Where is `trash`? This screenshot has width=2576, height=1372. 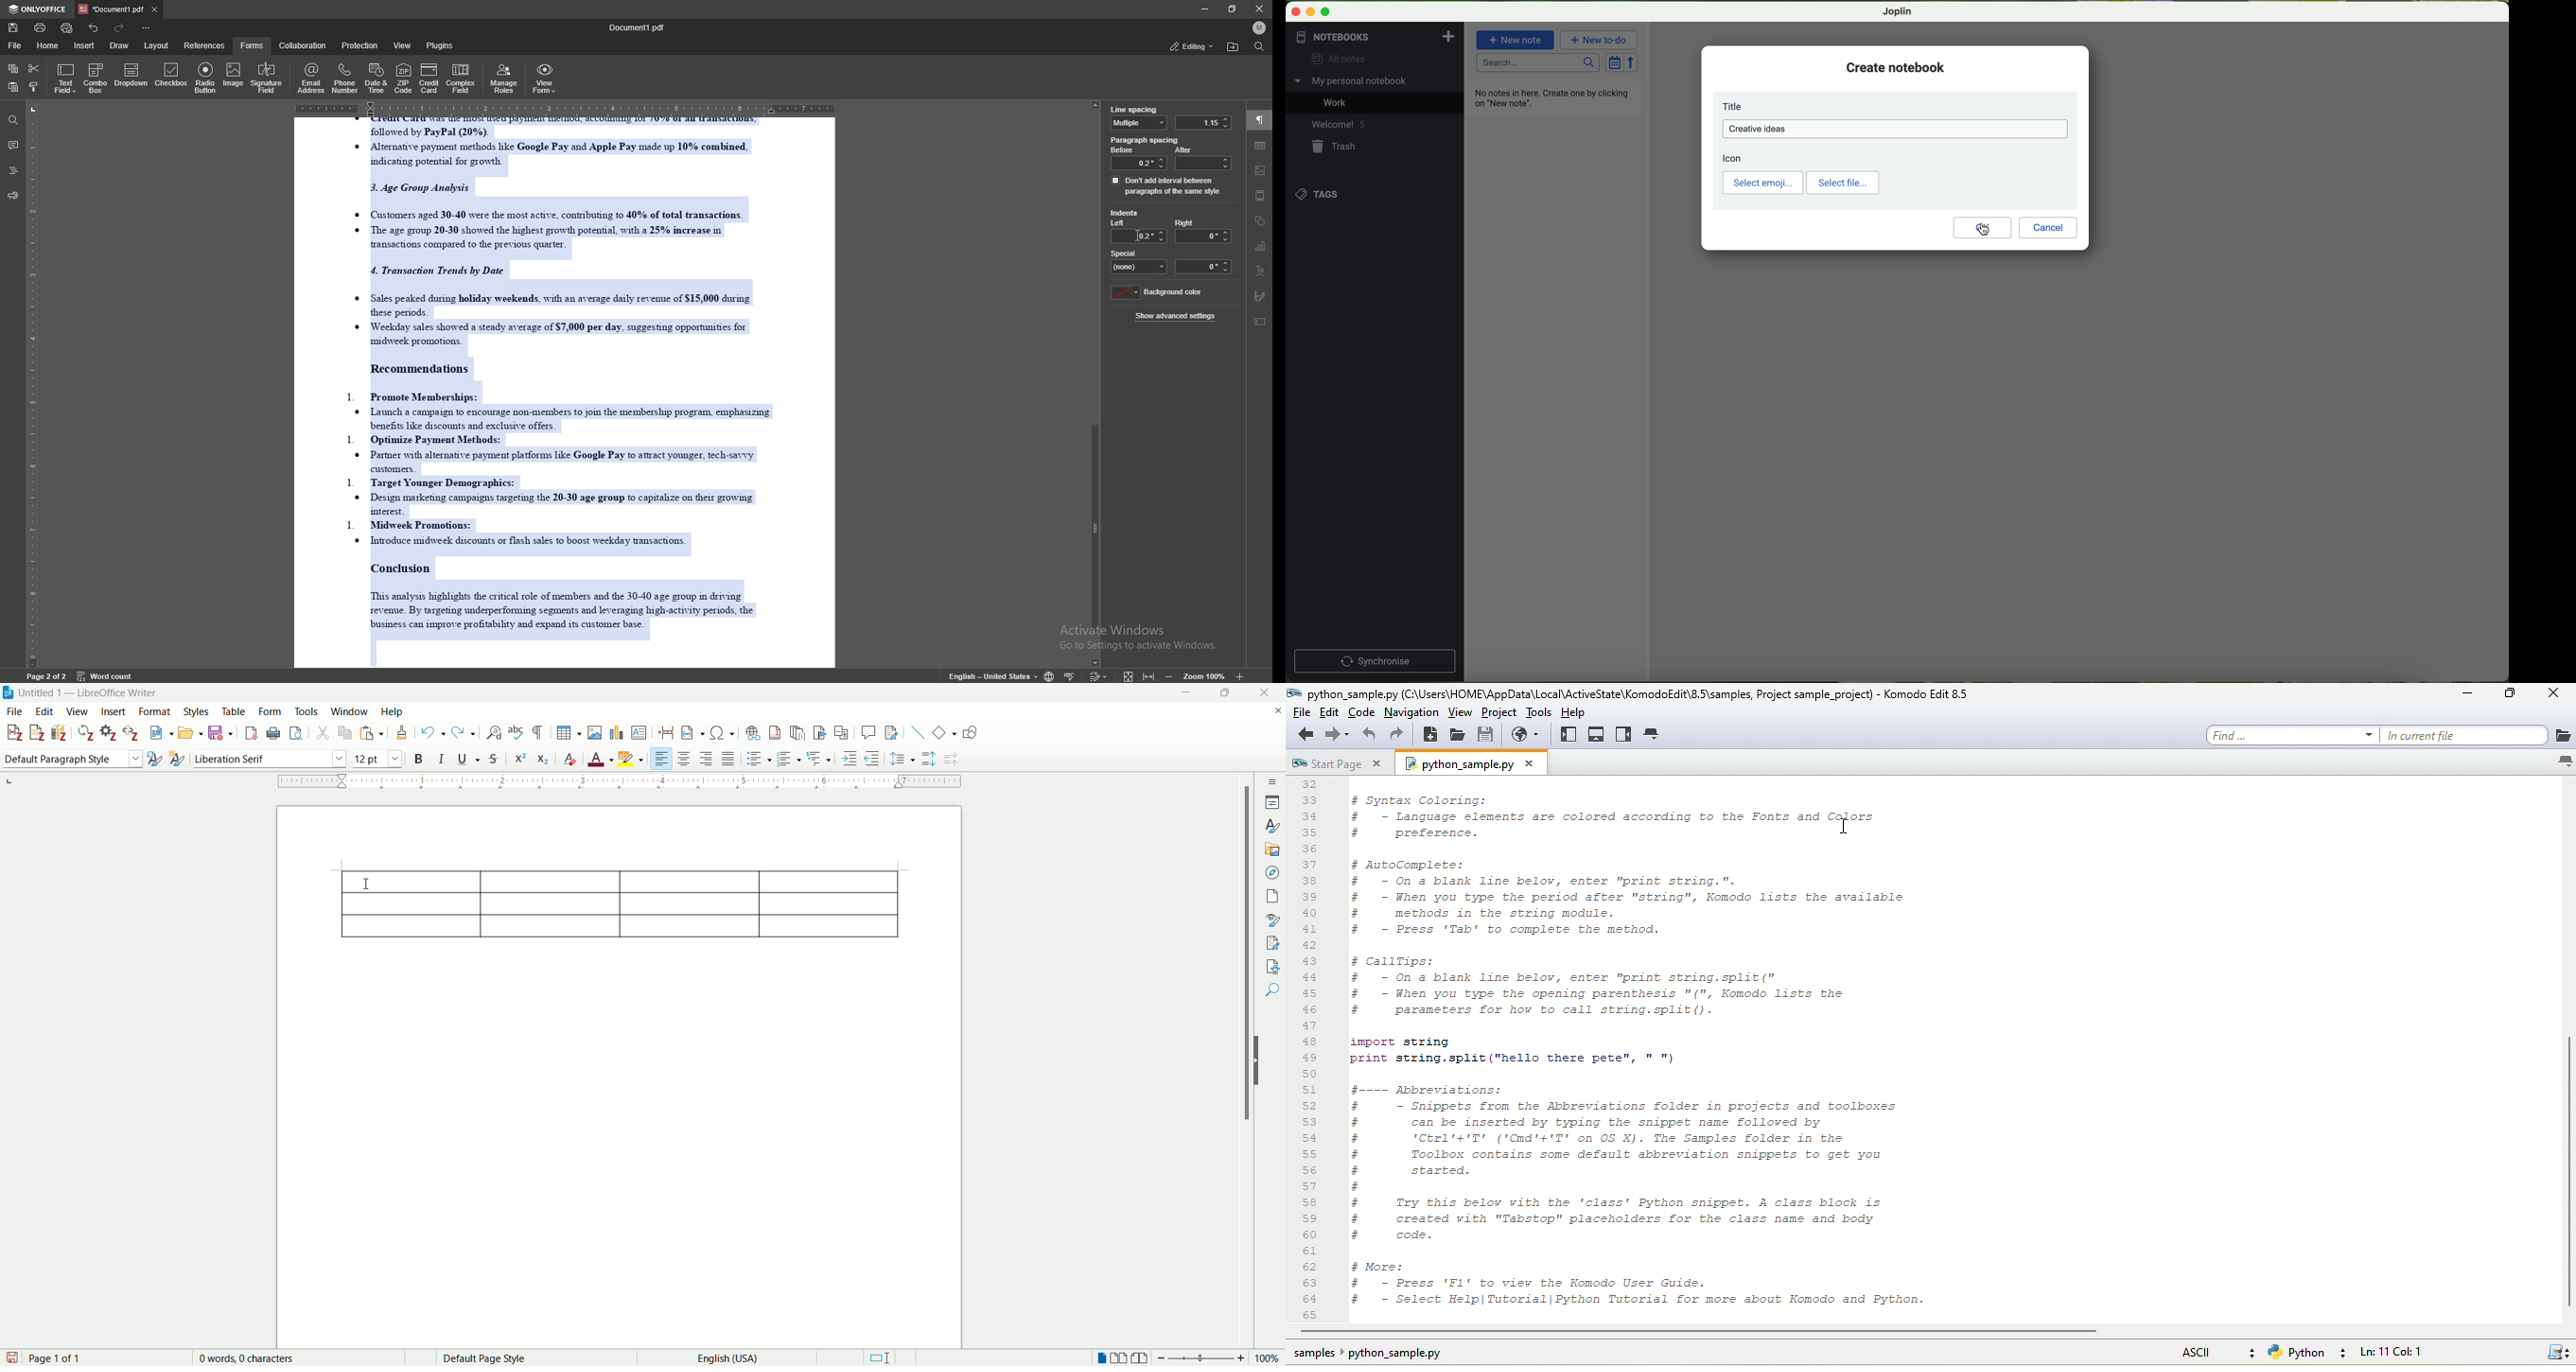 trash is located at coordinates (1336, 146).